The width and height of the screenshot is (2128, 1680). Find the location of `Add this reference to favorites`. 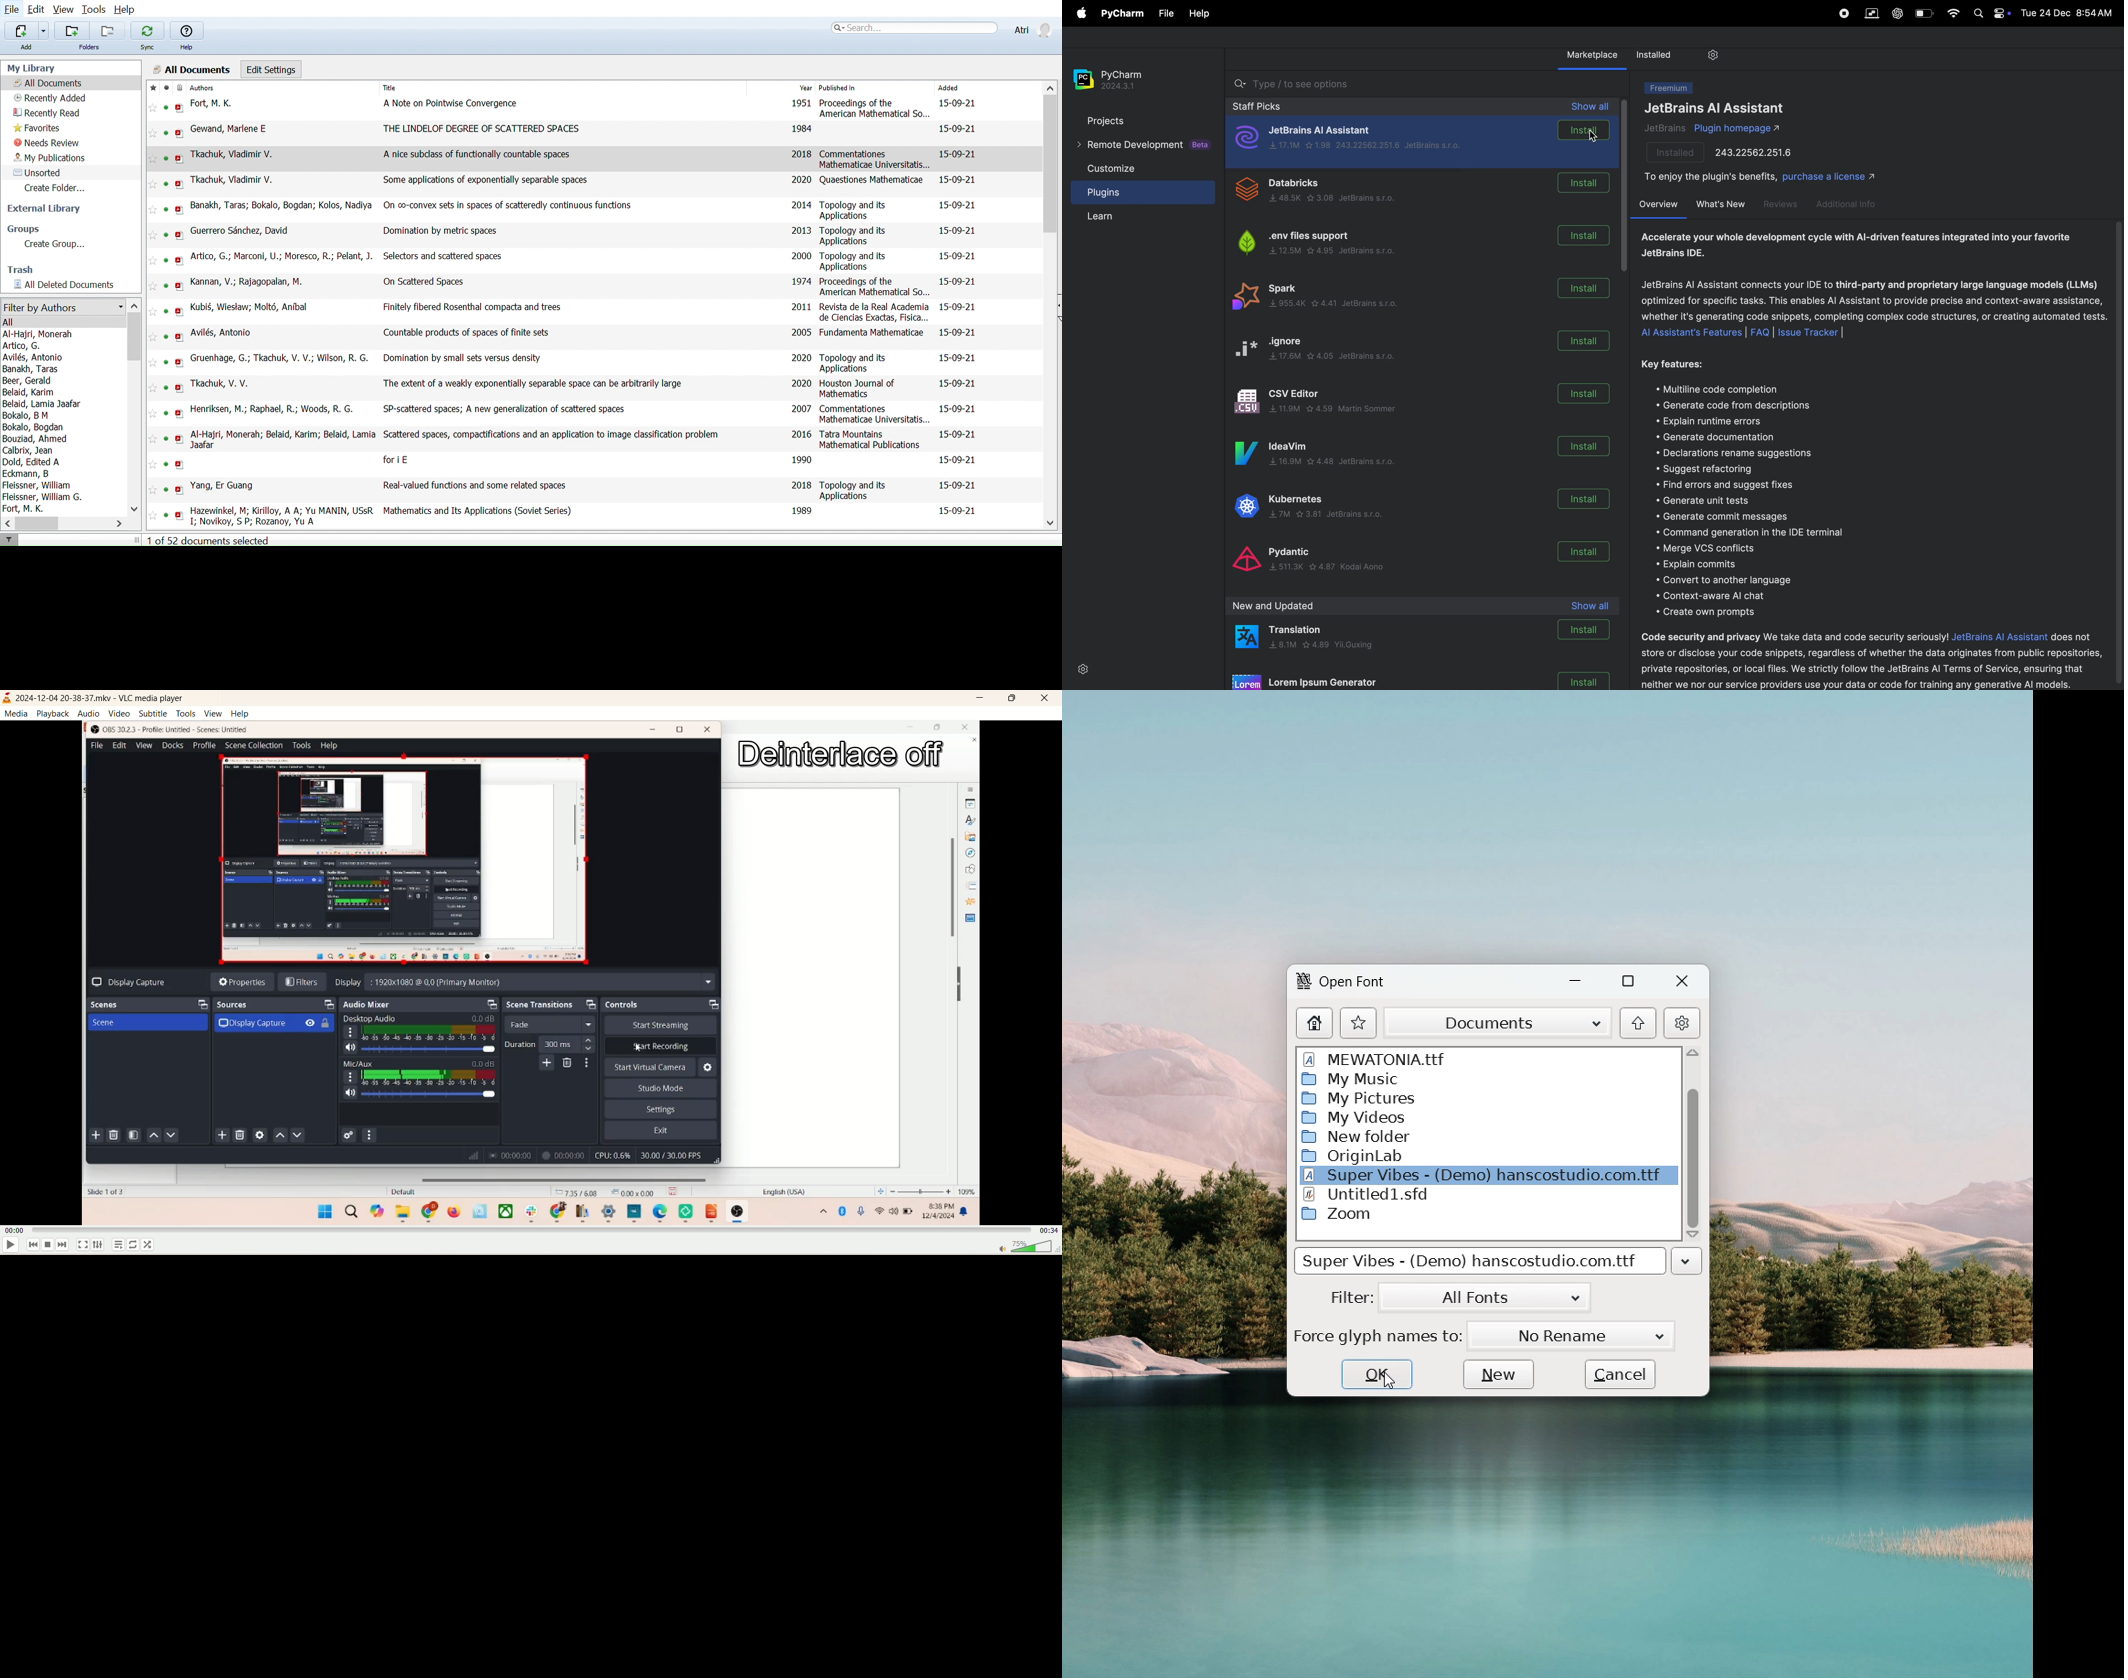

Add this reference to favorites is located at coordinates (153, 491).